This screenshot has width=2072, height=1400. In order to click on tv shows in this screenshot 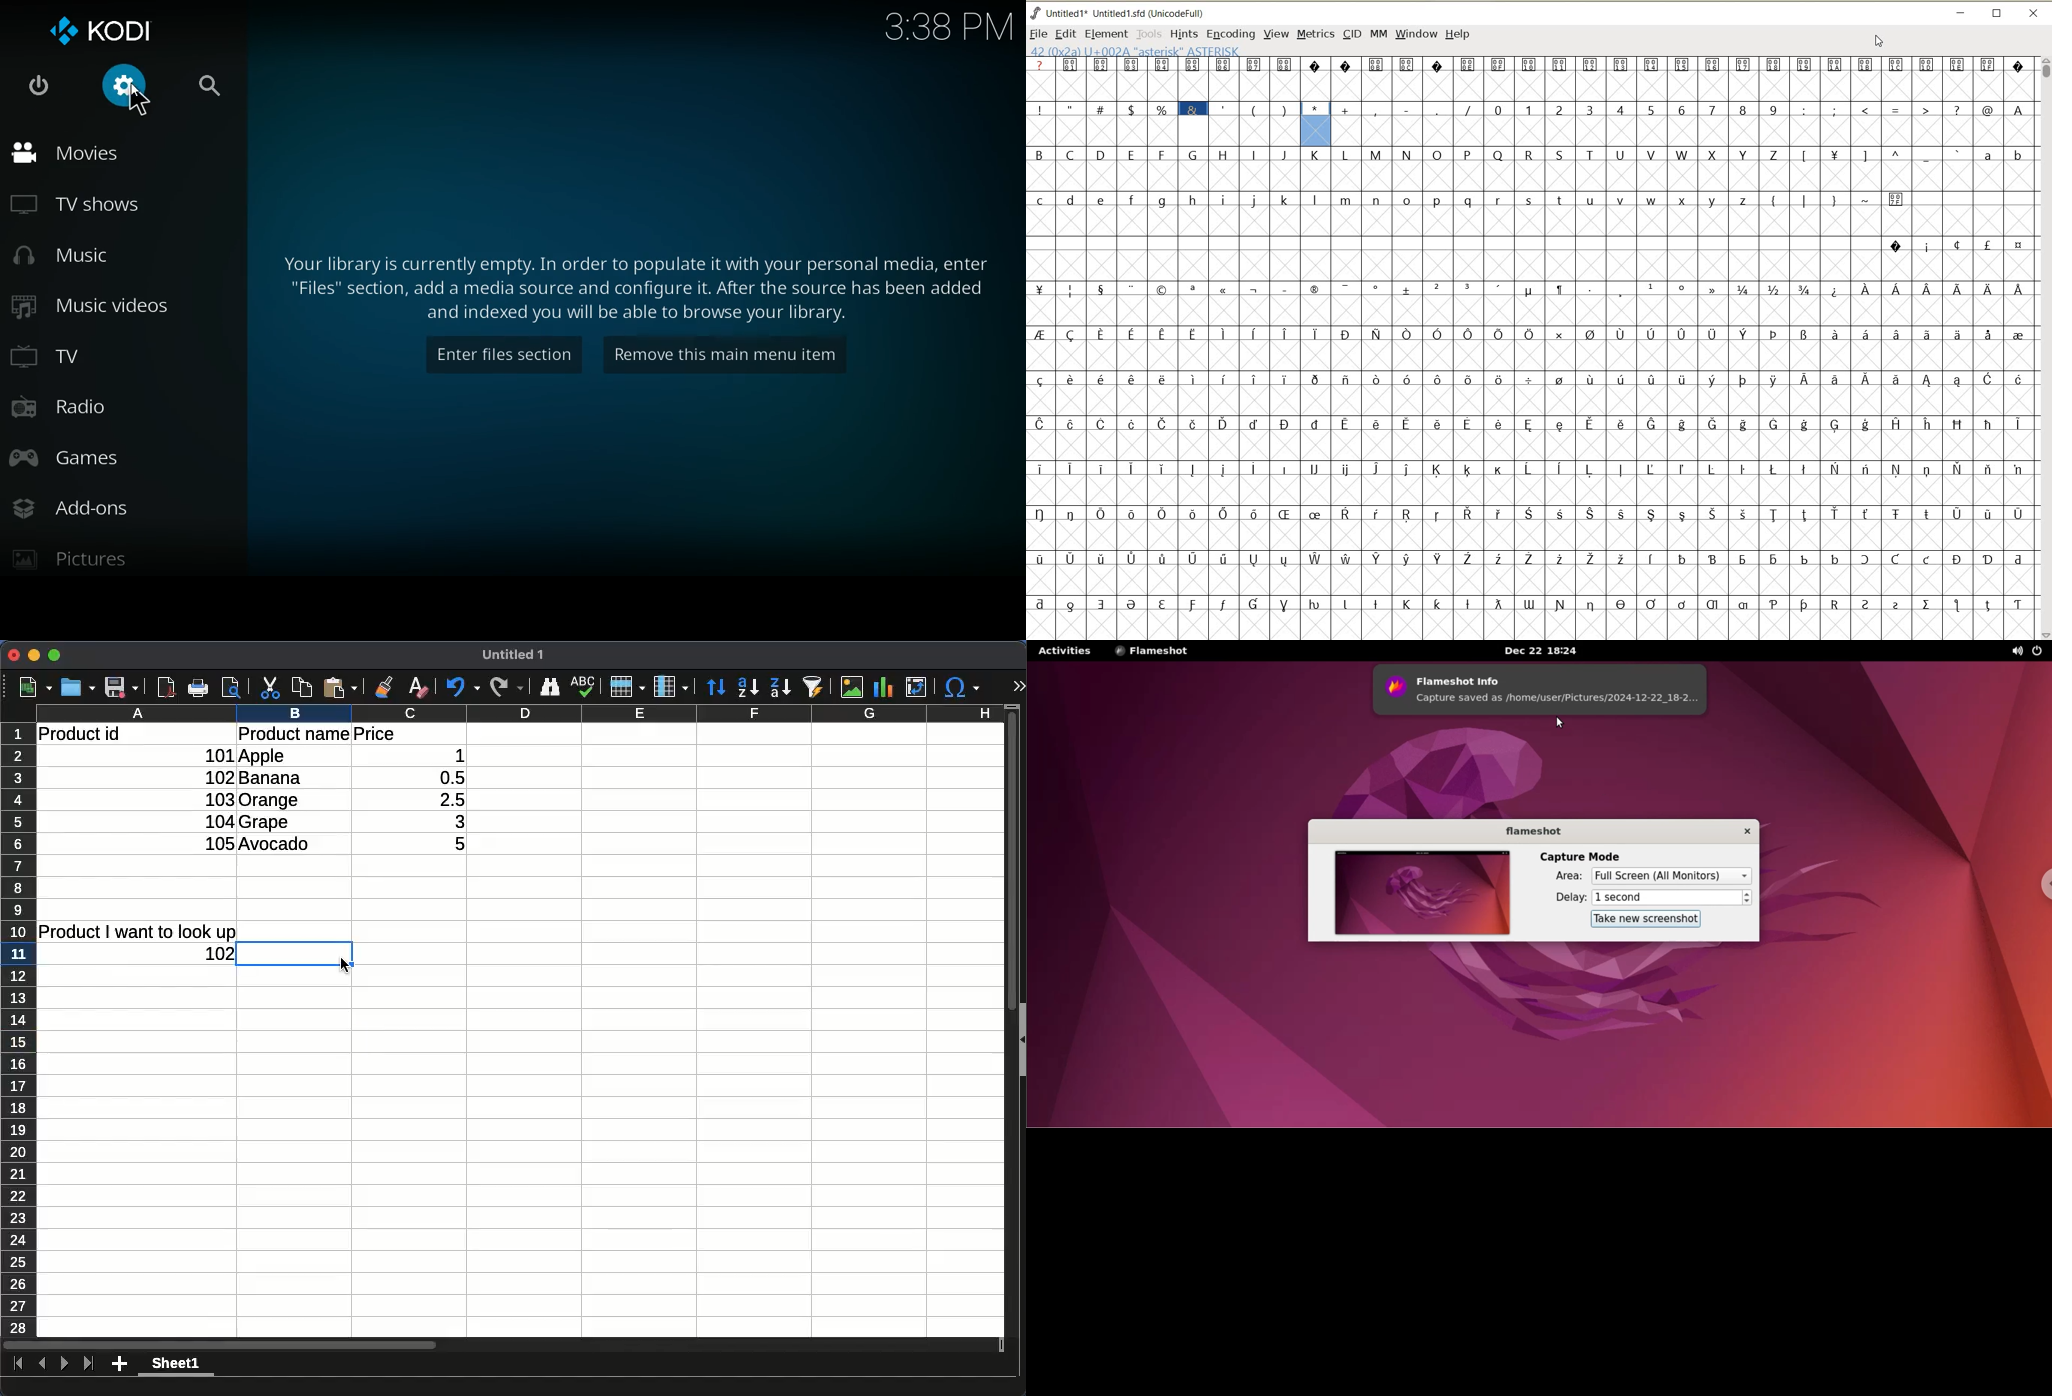, I will do `click(112, 202)`.